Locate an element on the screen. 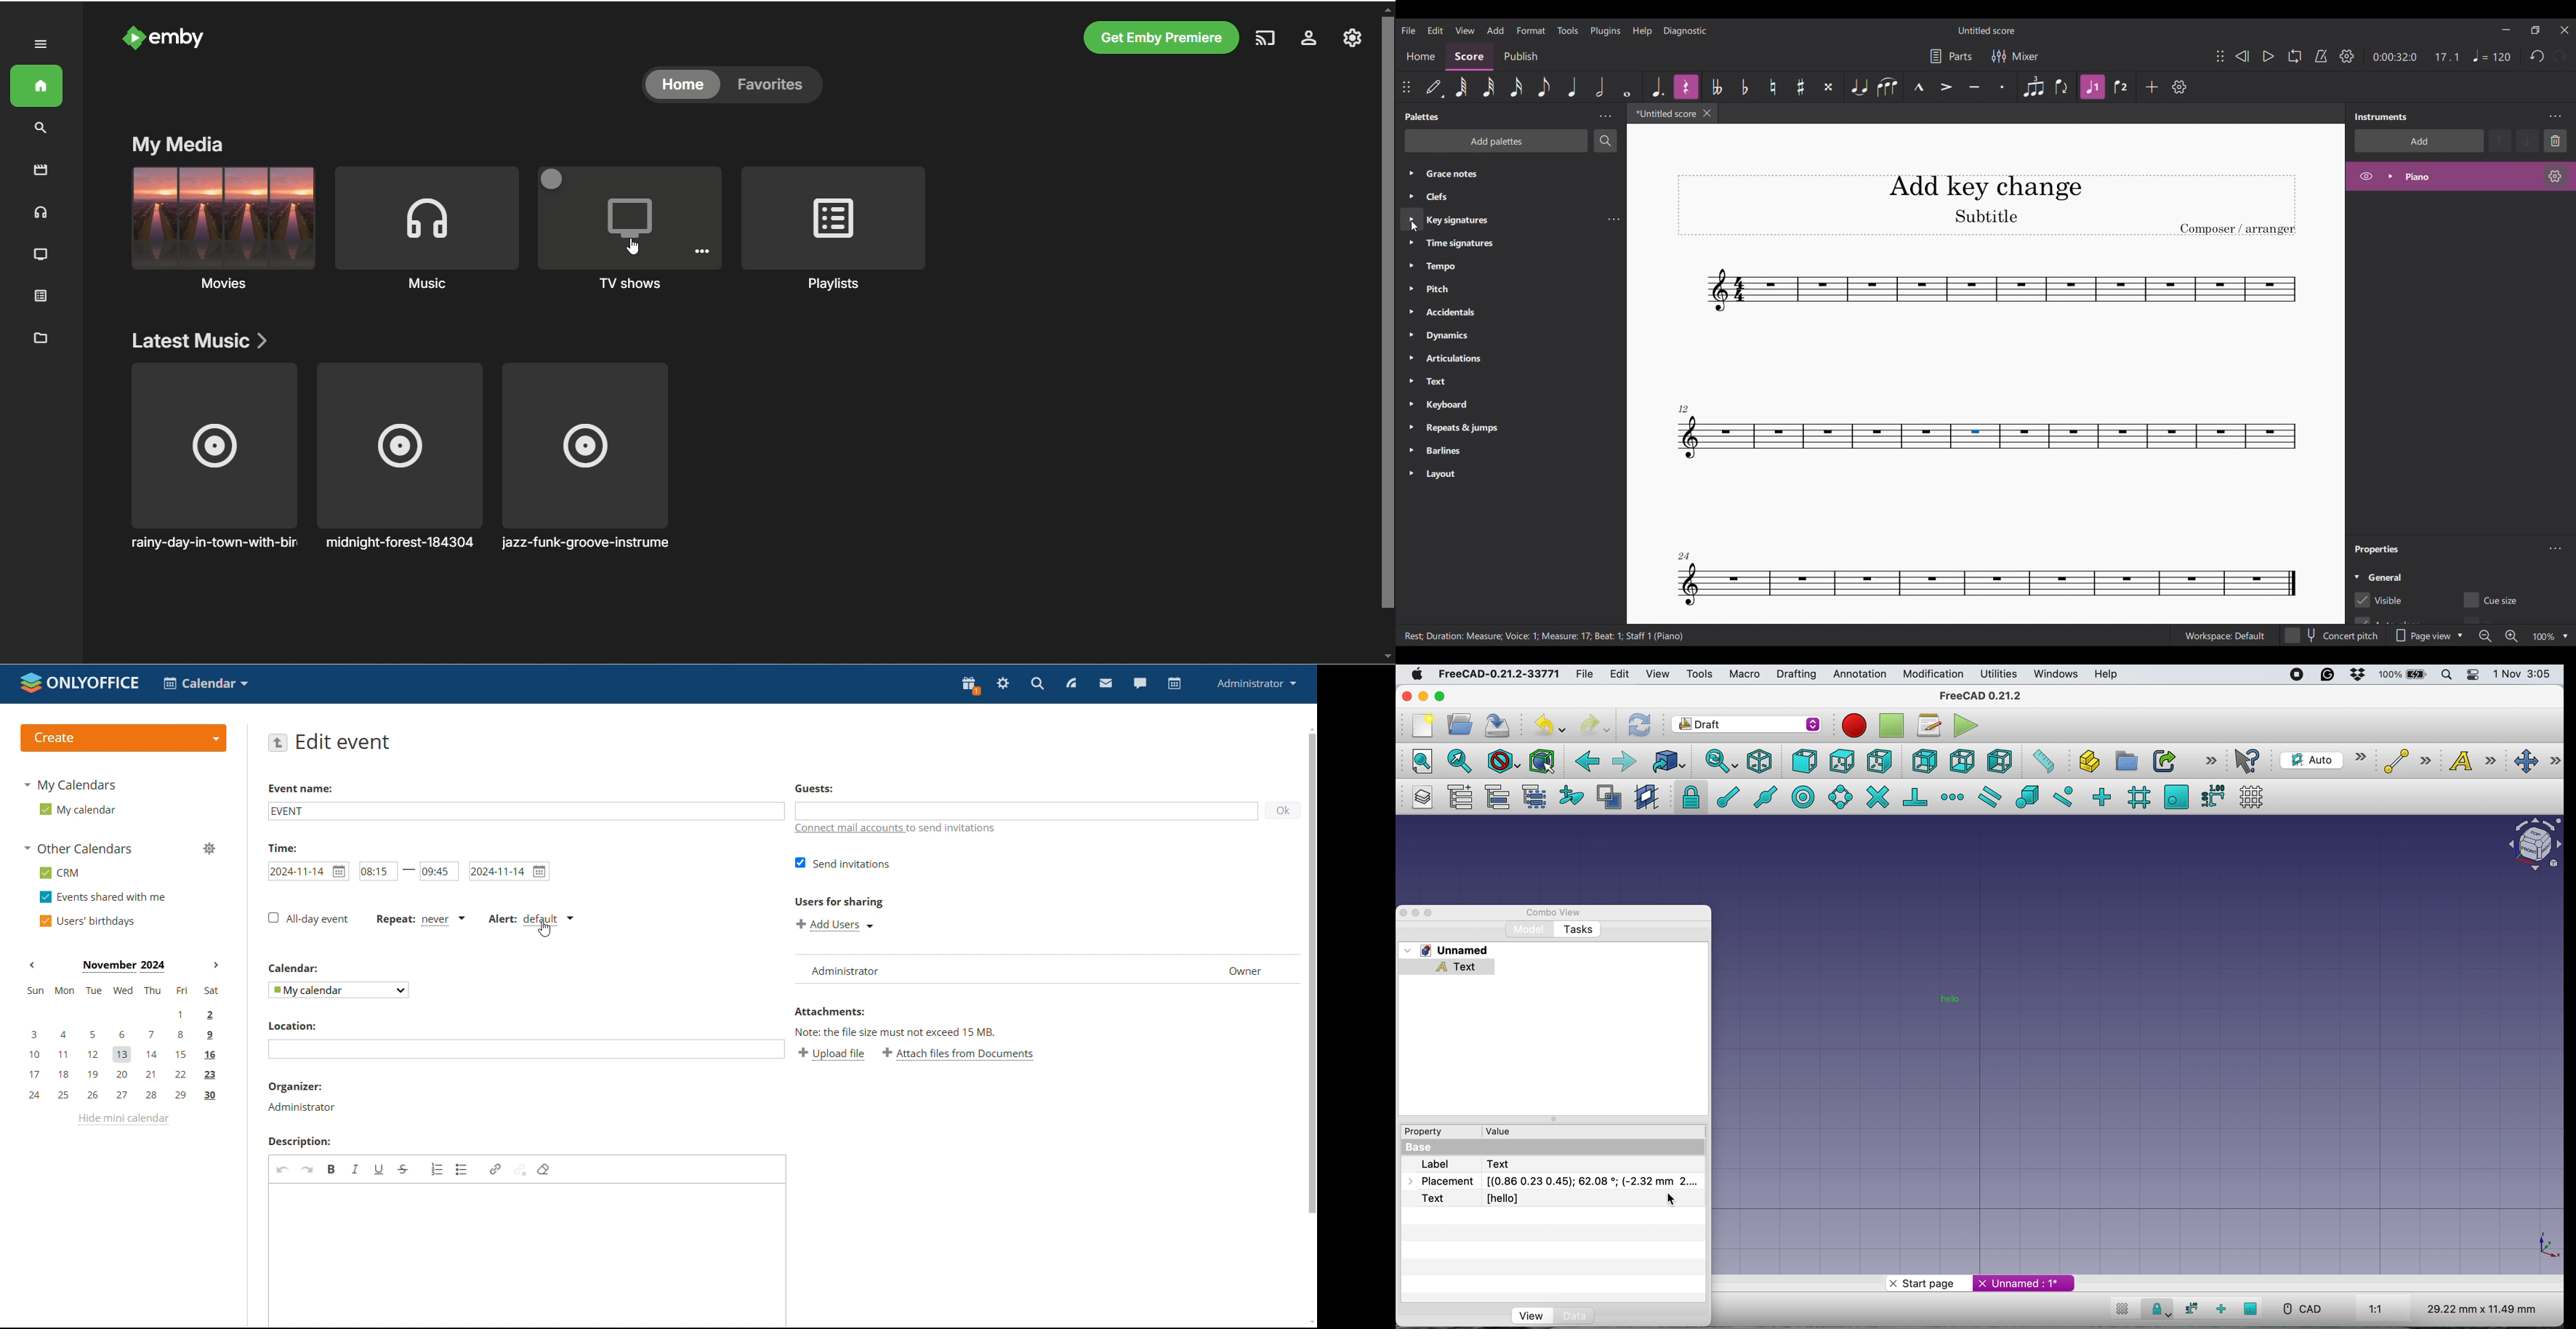 The image size is (2576, 1344). scroll down is located at coordinates (1309, 1323).